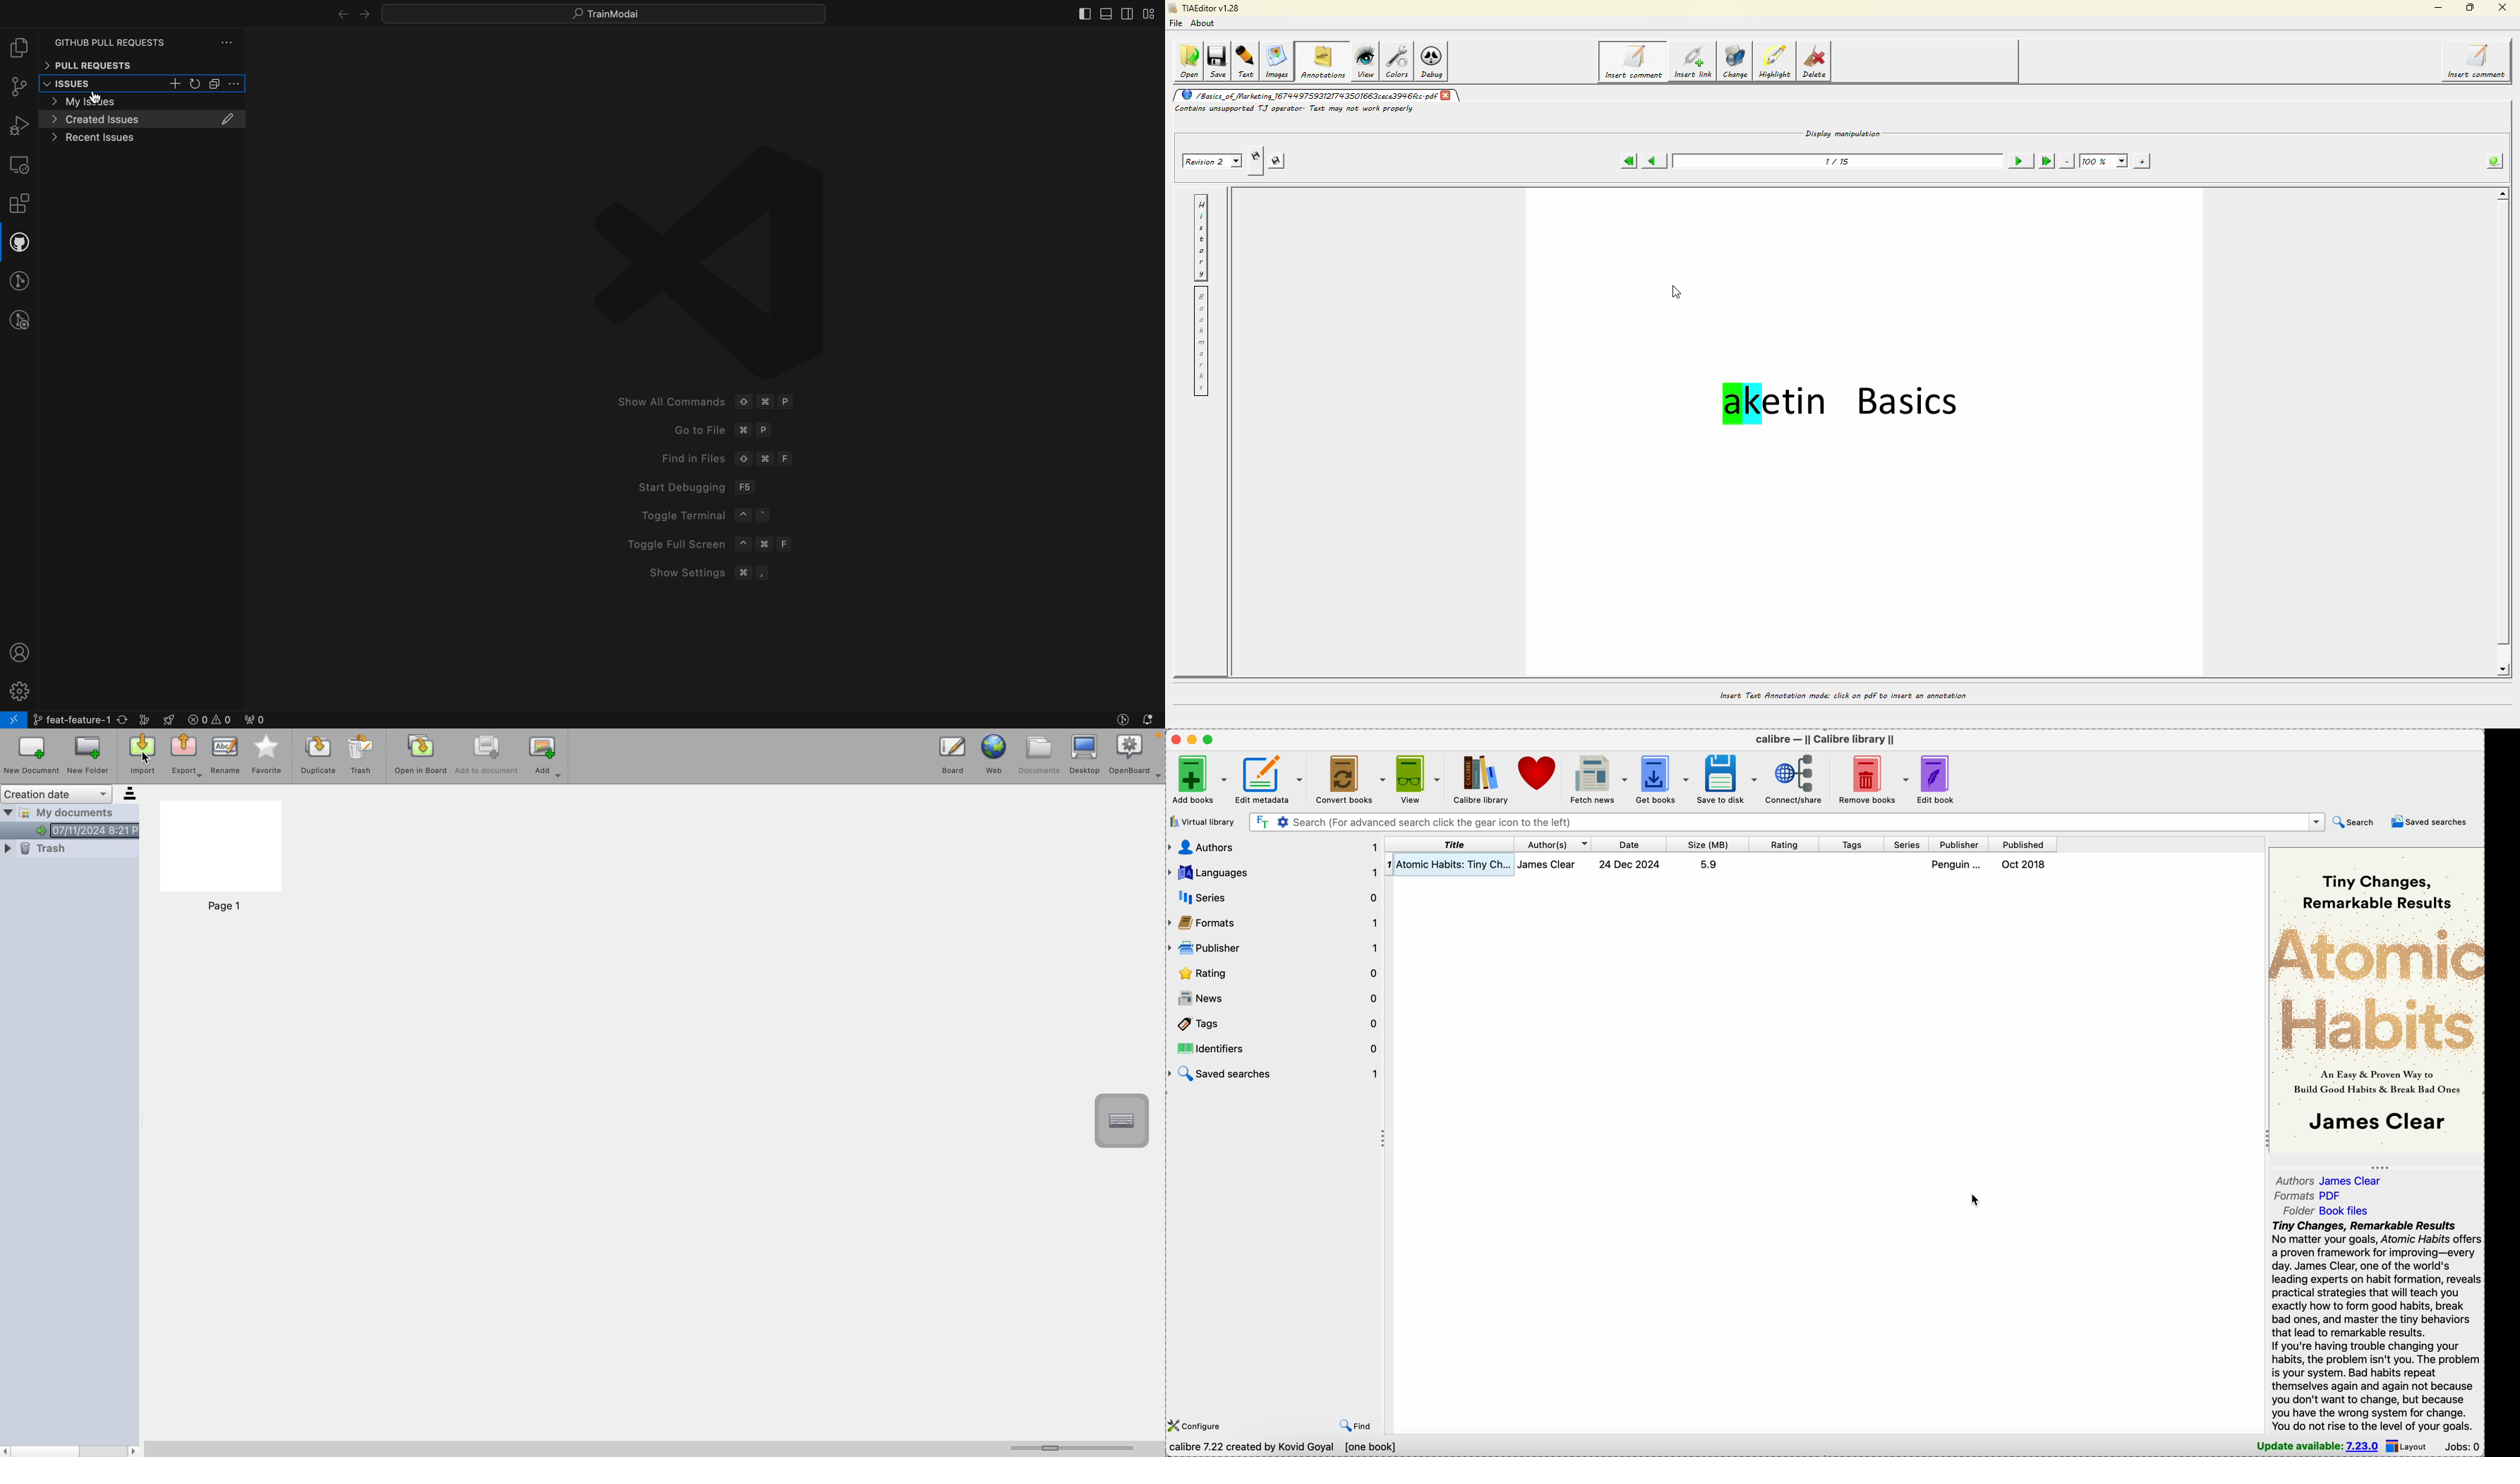 This screenshot has height=1484, width=2520. What do you see at coordinates (1553, 844) in the screenshot?
I see `authors` at bounding box center [1553, 844].